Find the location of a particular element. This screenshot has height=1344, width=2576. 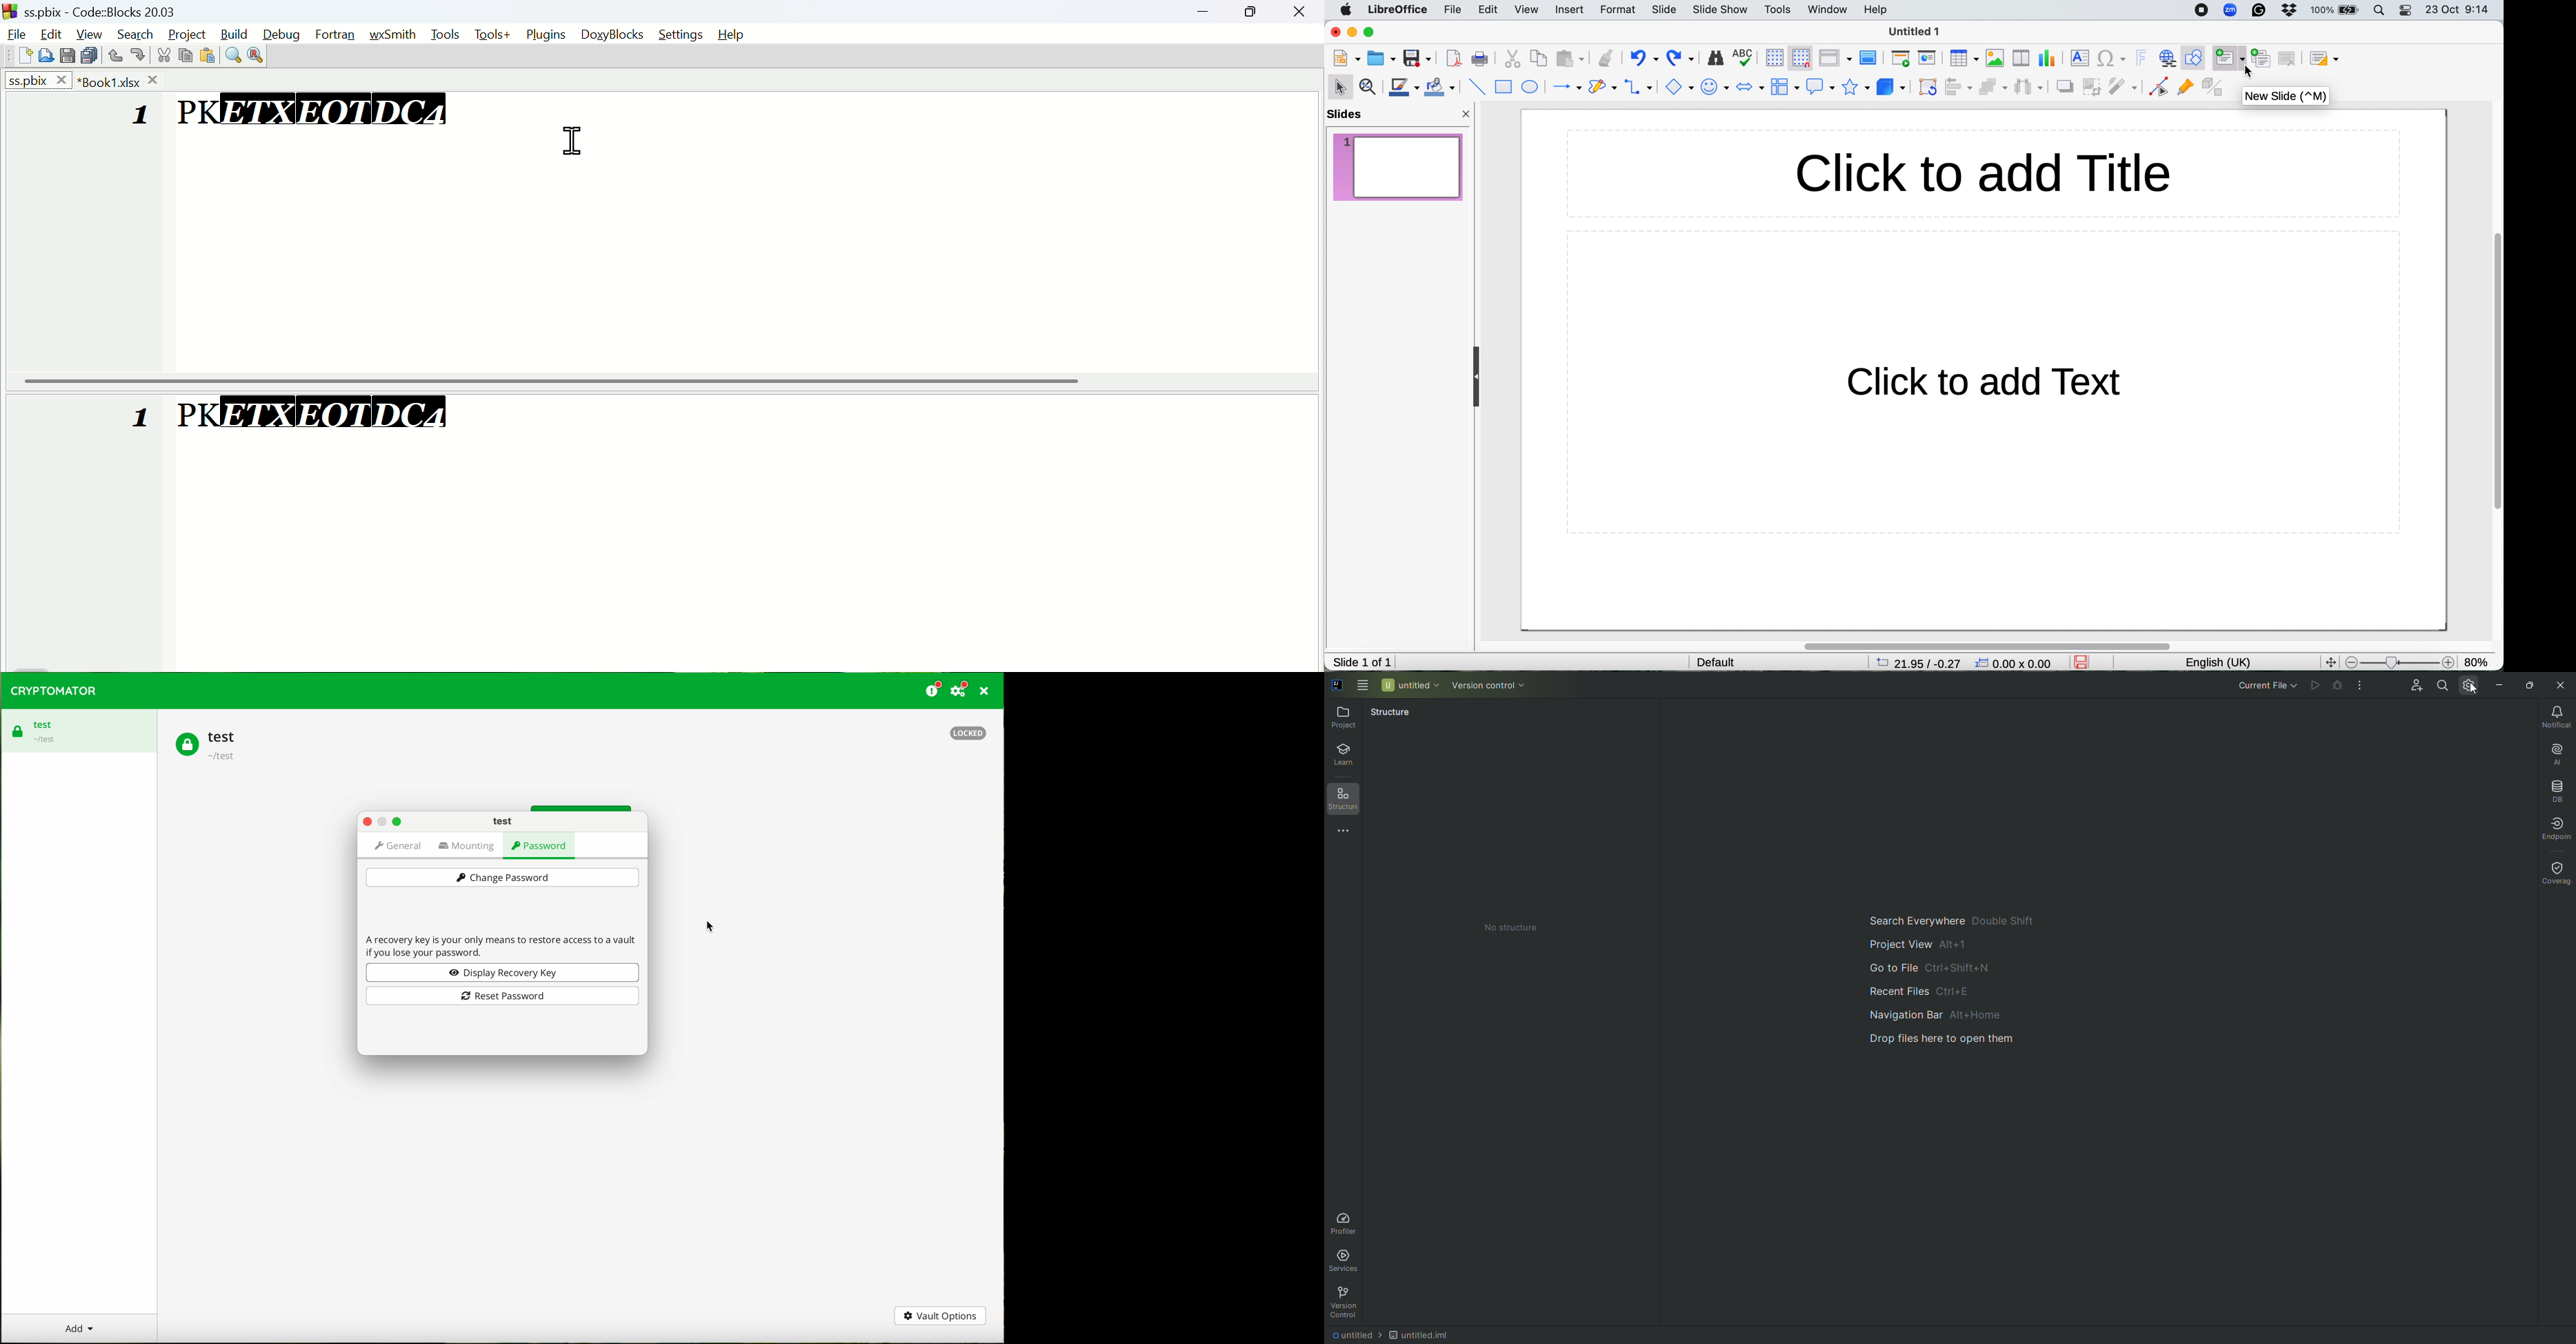

save is located at coordinates (1416, 58).